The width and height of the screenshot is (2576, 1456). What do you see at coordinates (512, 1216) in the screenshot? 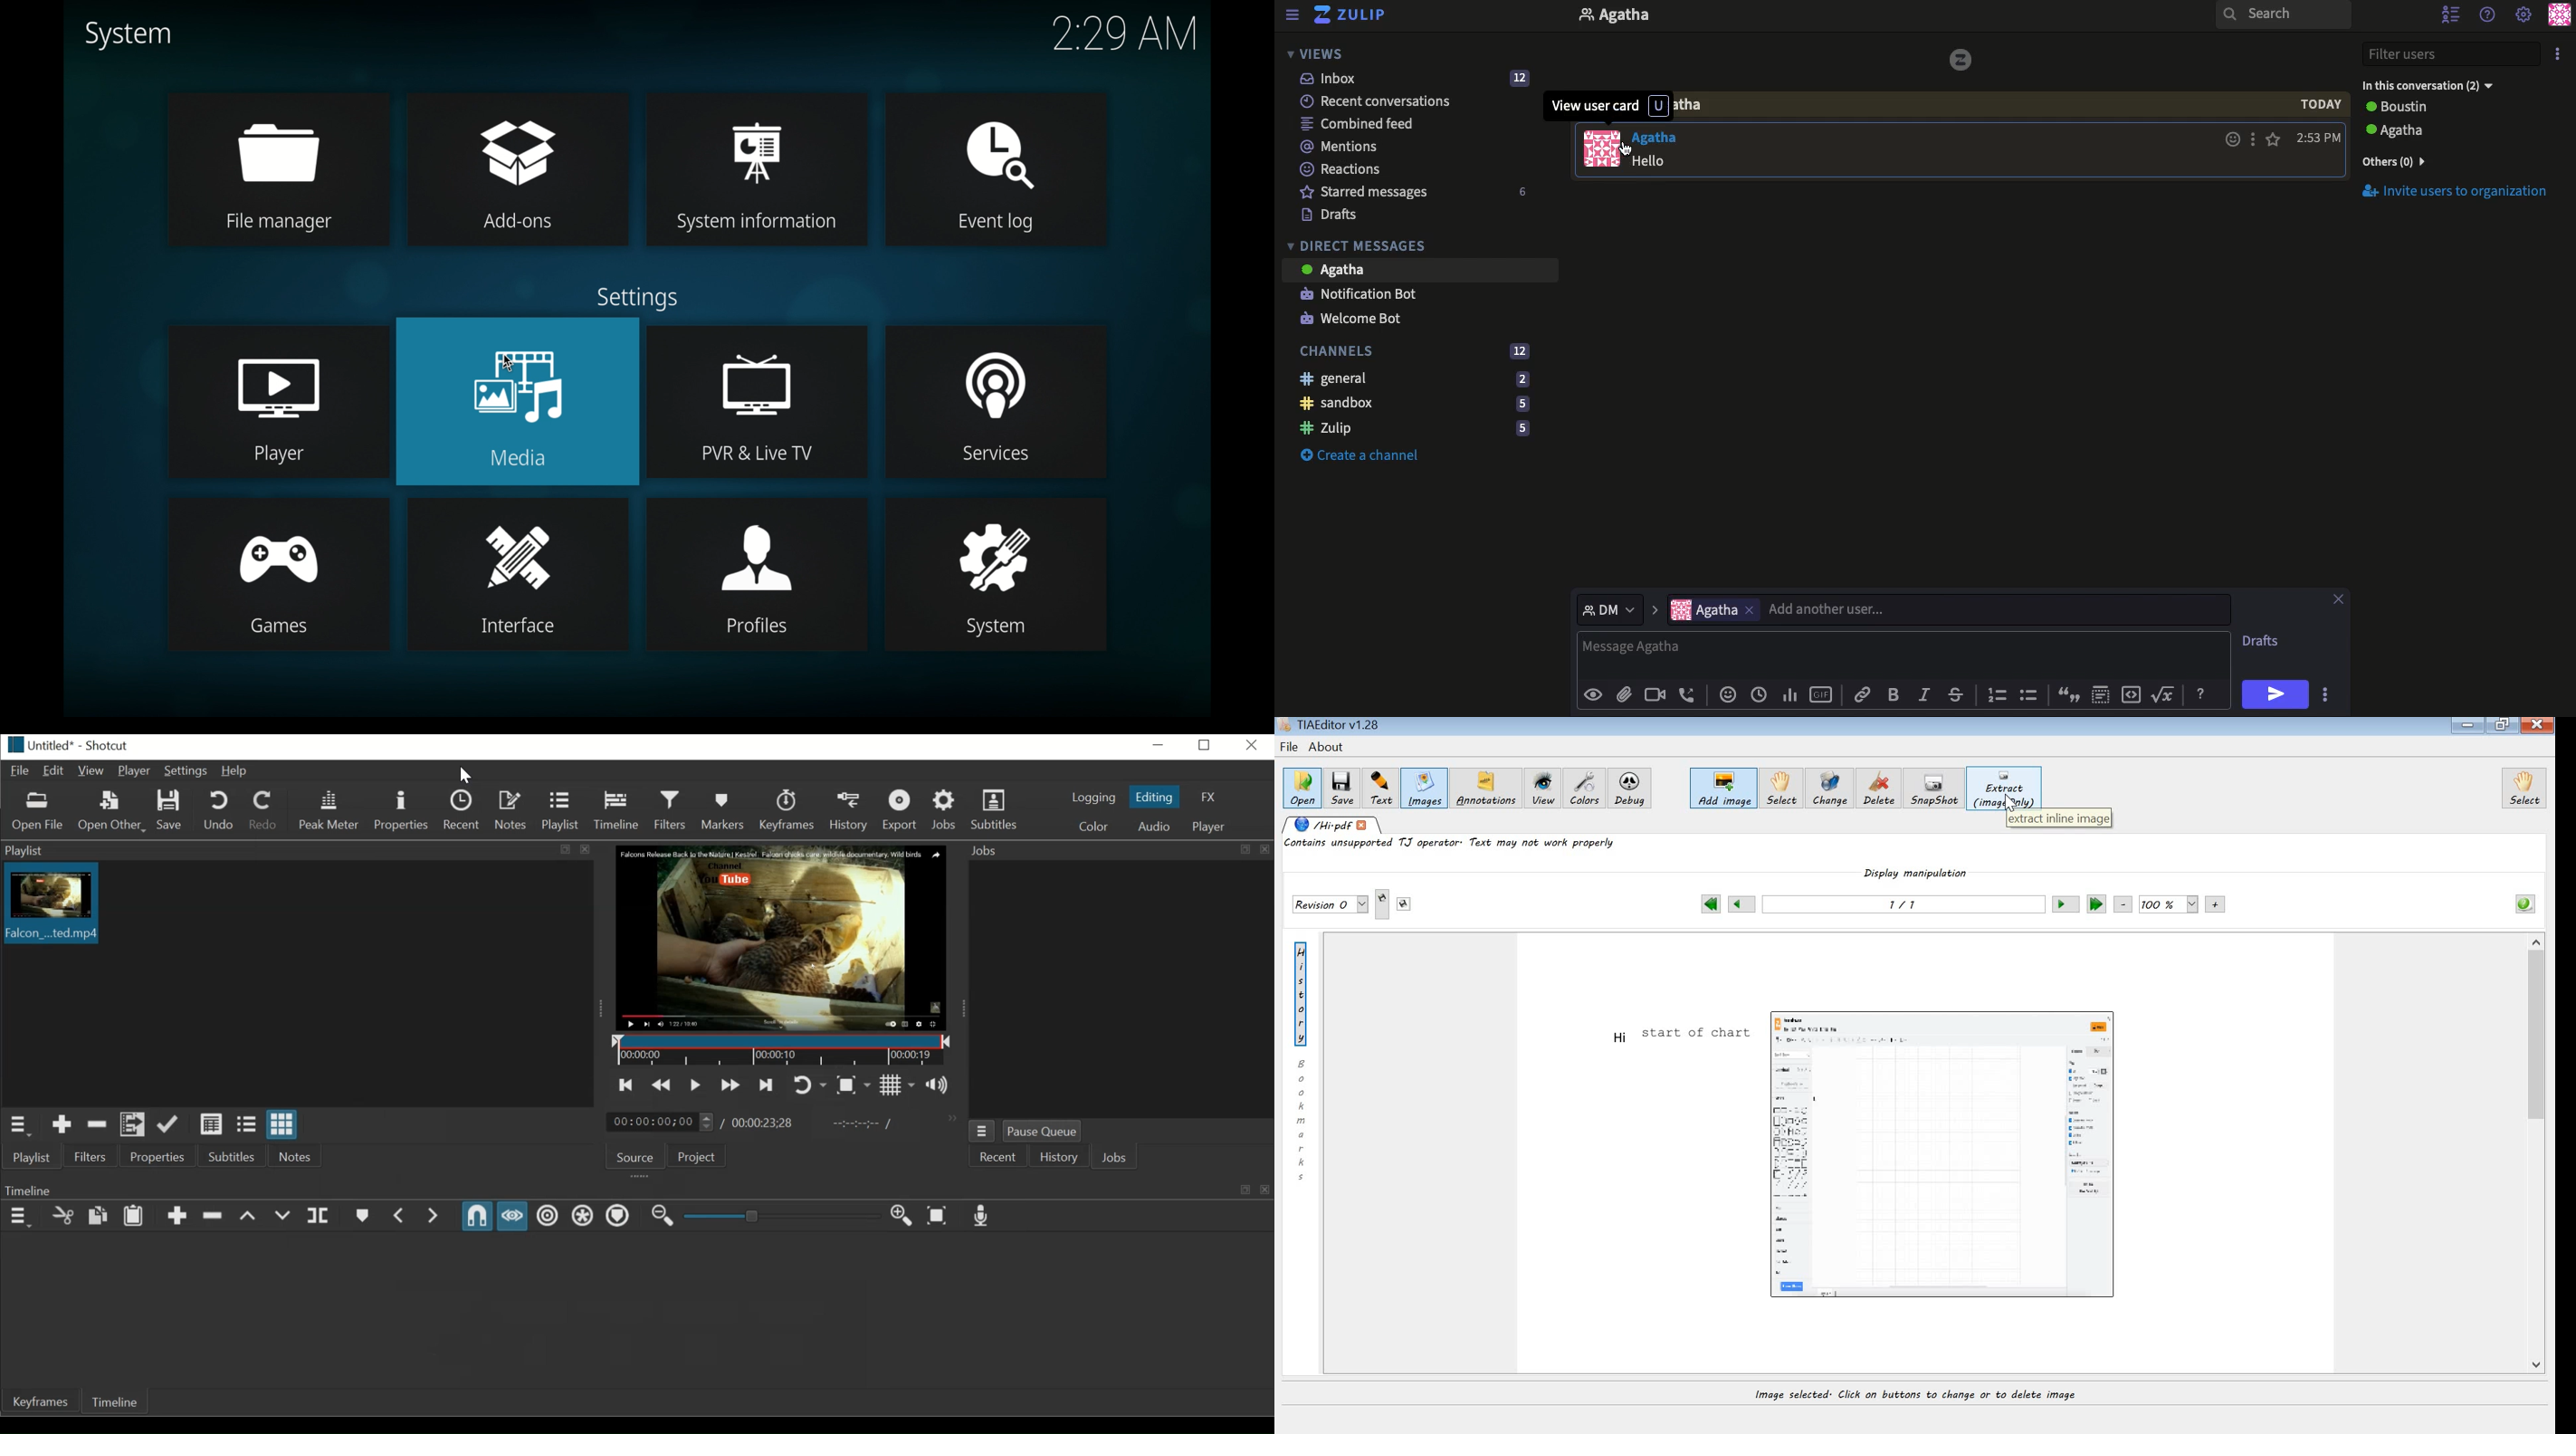
I see `Scrub while dragging` at bounding box center [512, 1216].